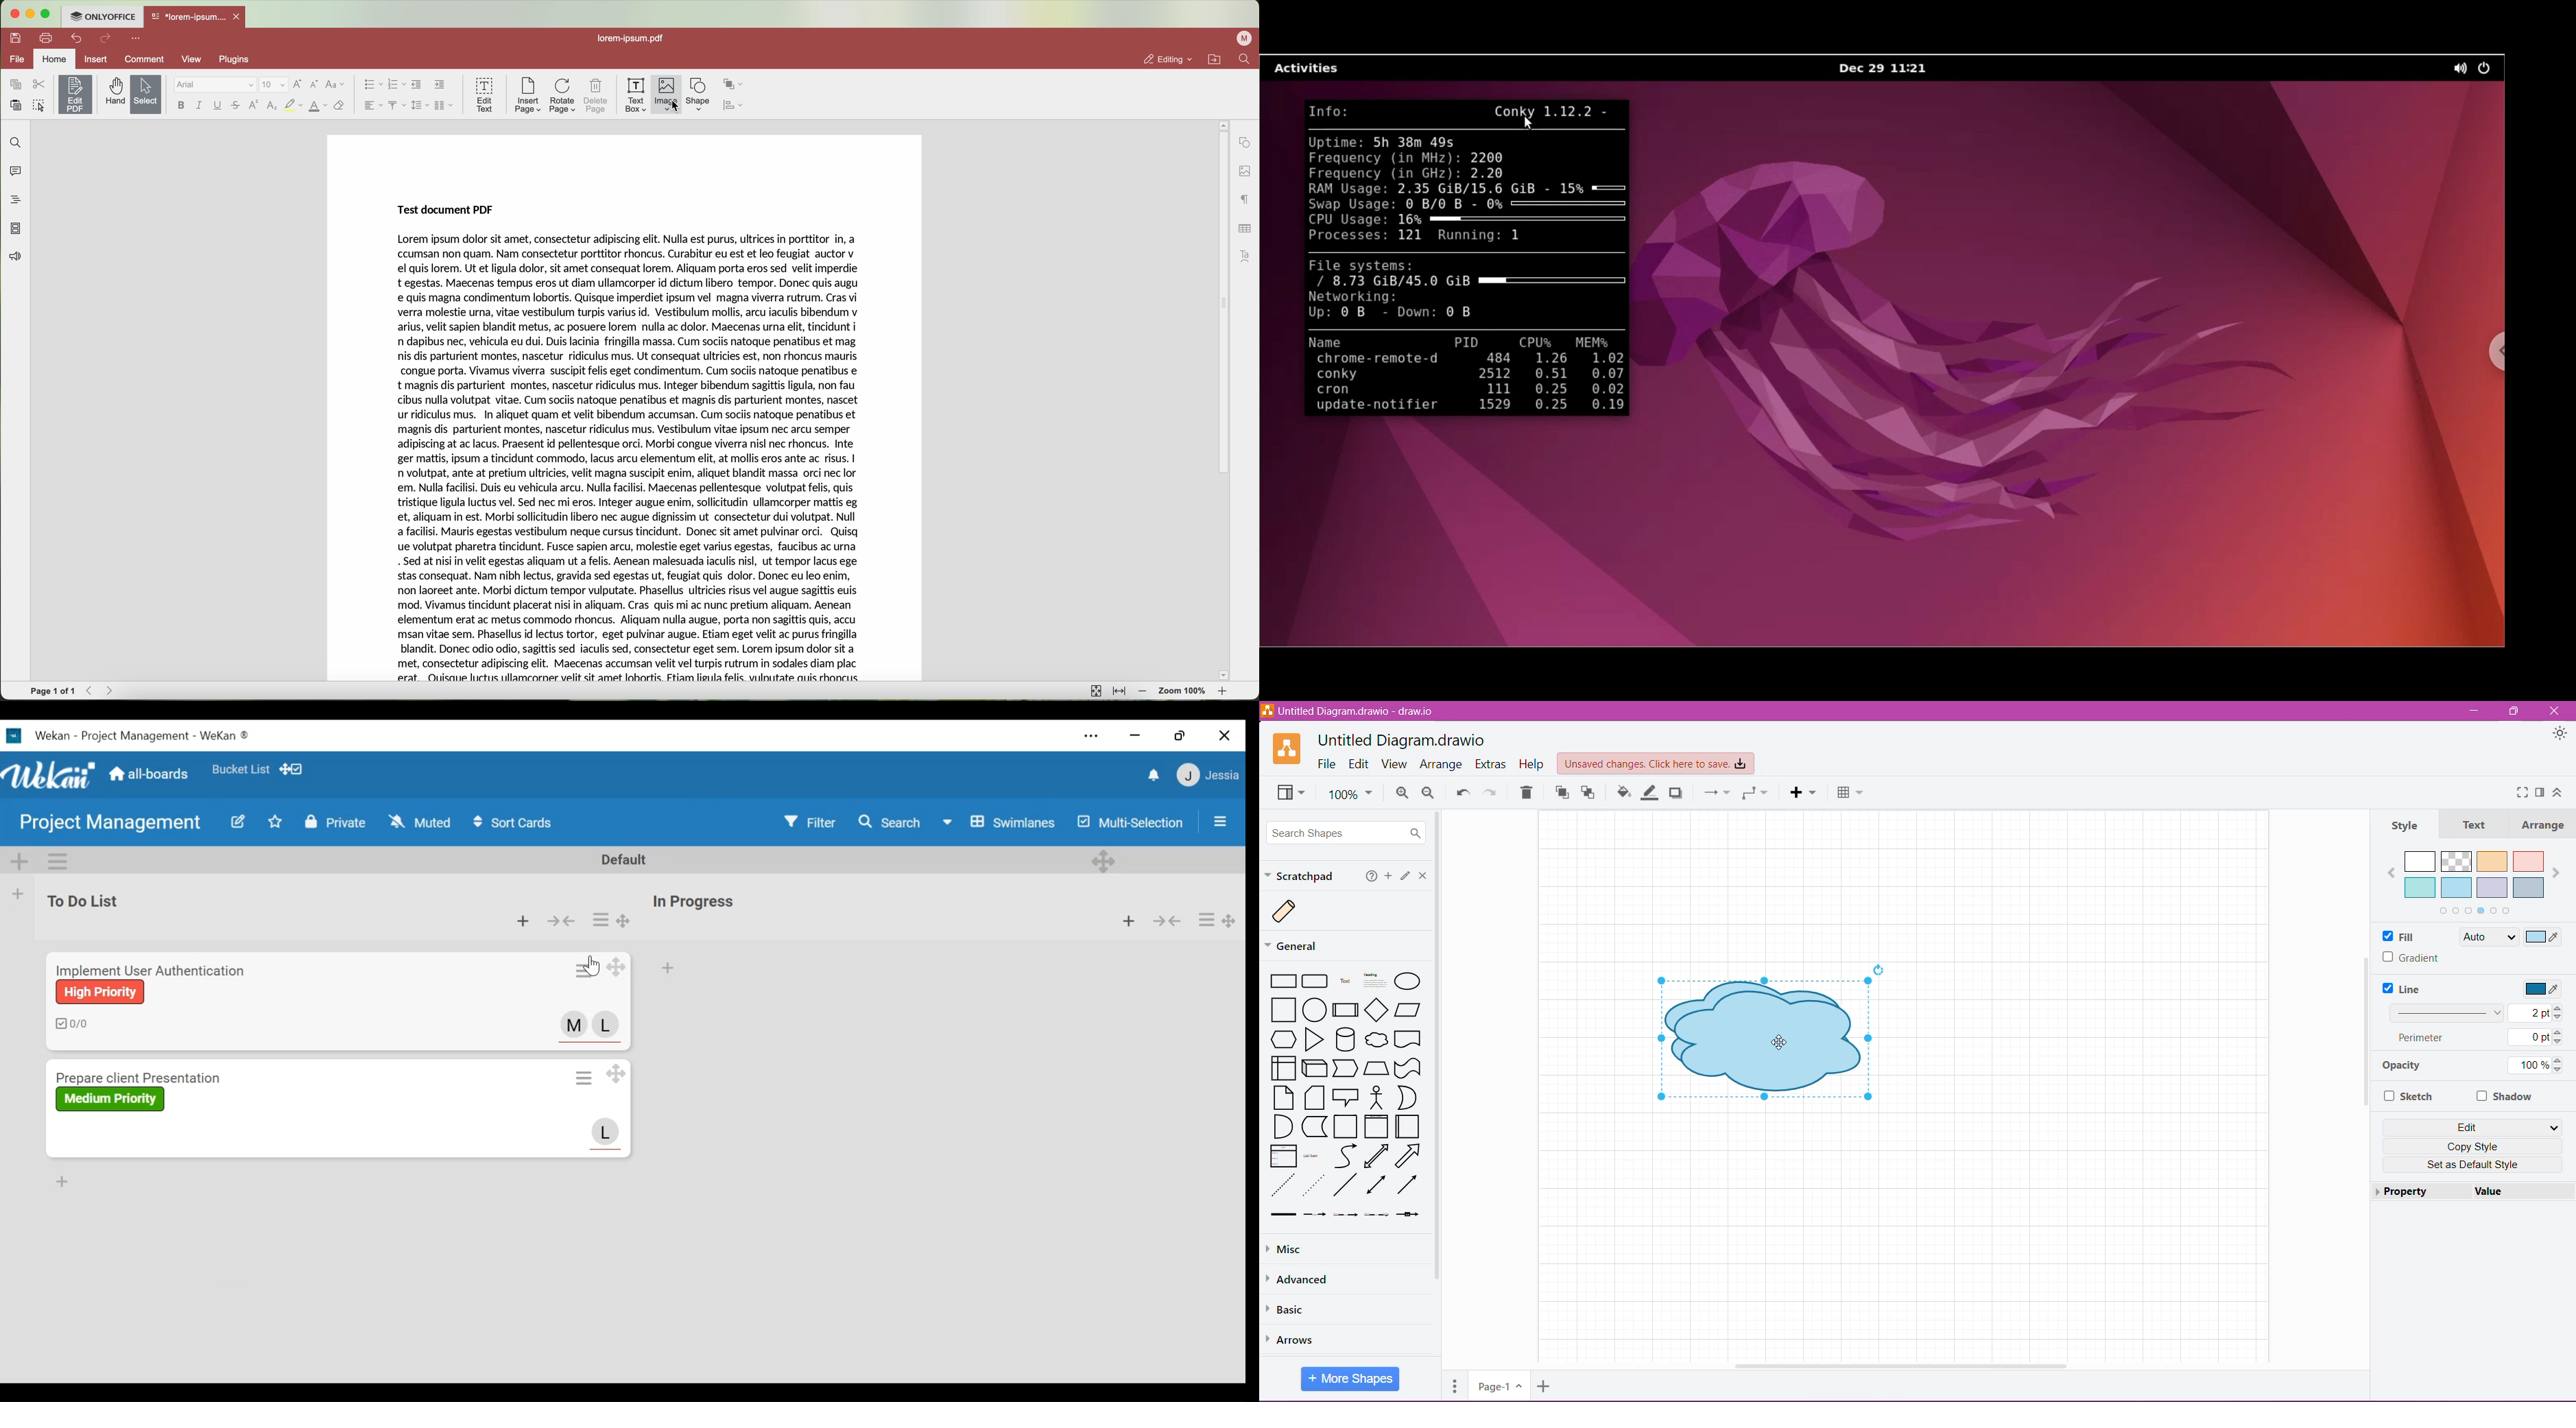 The width and height of the screenshot is (2576, 1428). I want to click on Search Shapes, so click(1344, 831).